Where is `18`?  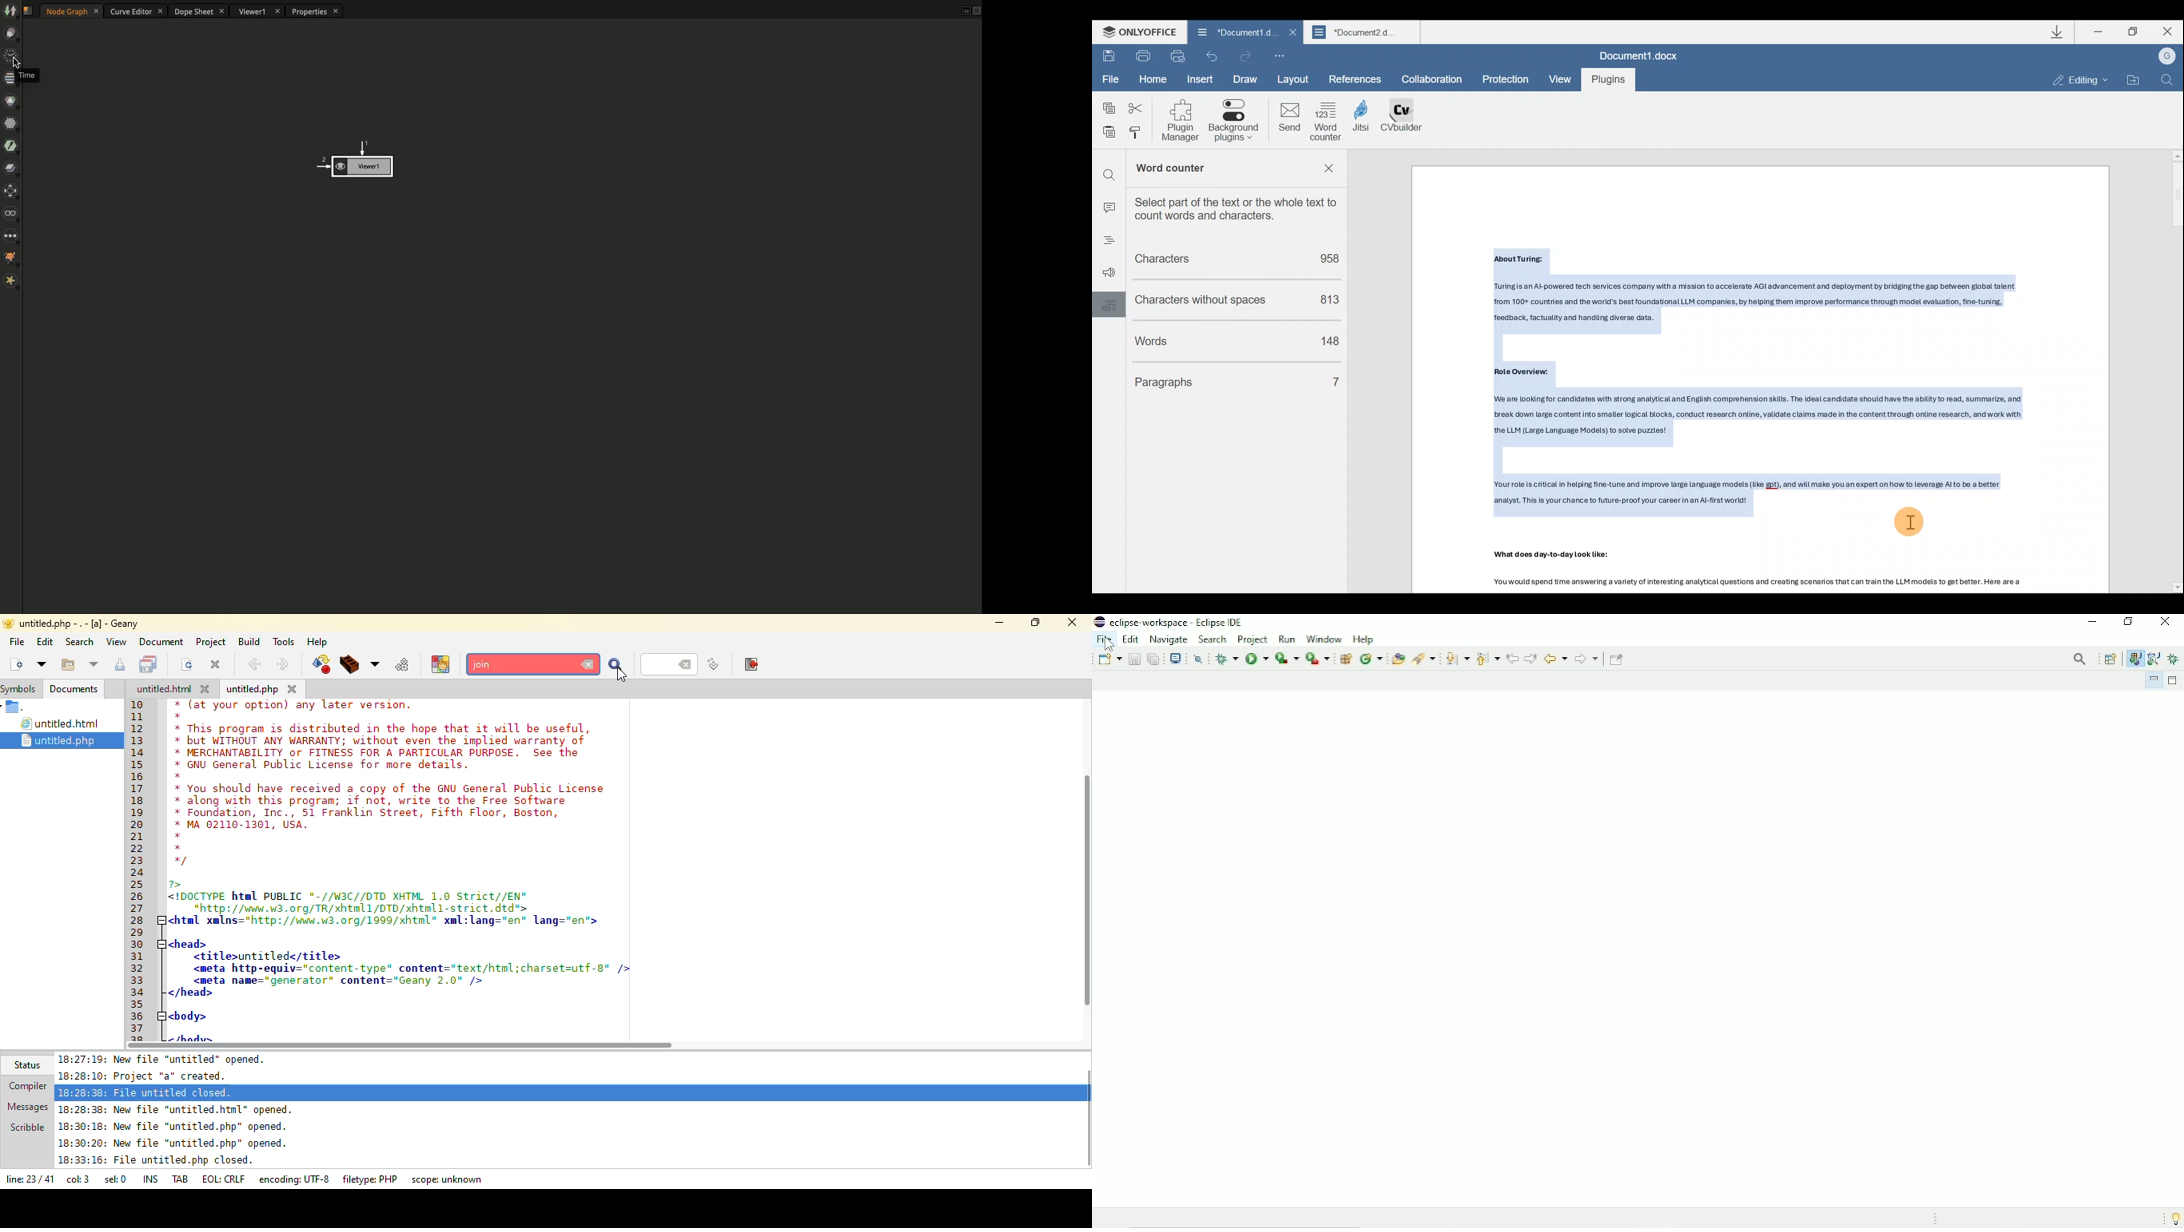
18 is located at coordinates (141, 803).